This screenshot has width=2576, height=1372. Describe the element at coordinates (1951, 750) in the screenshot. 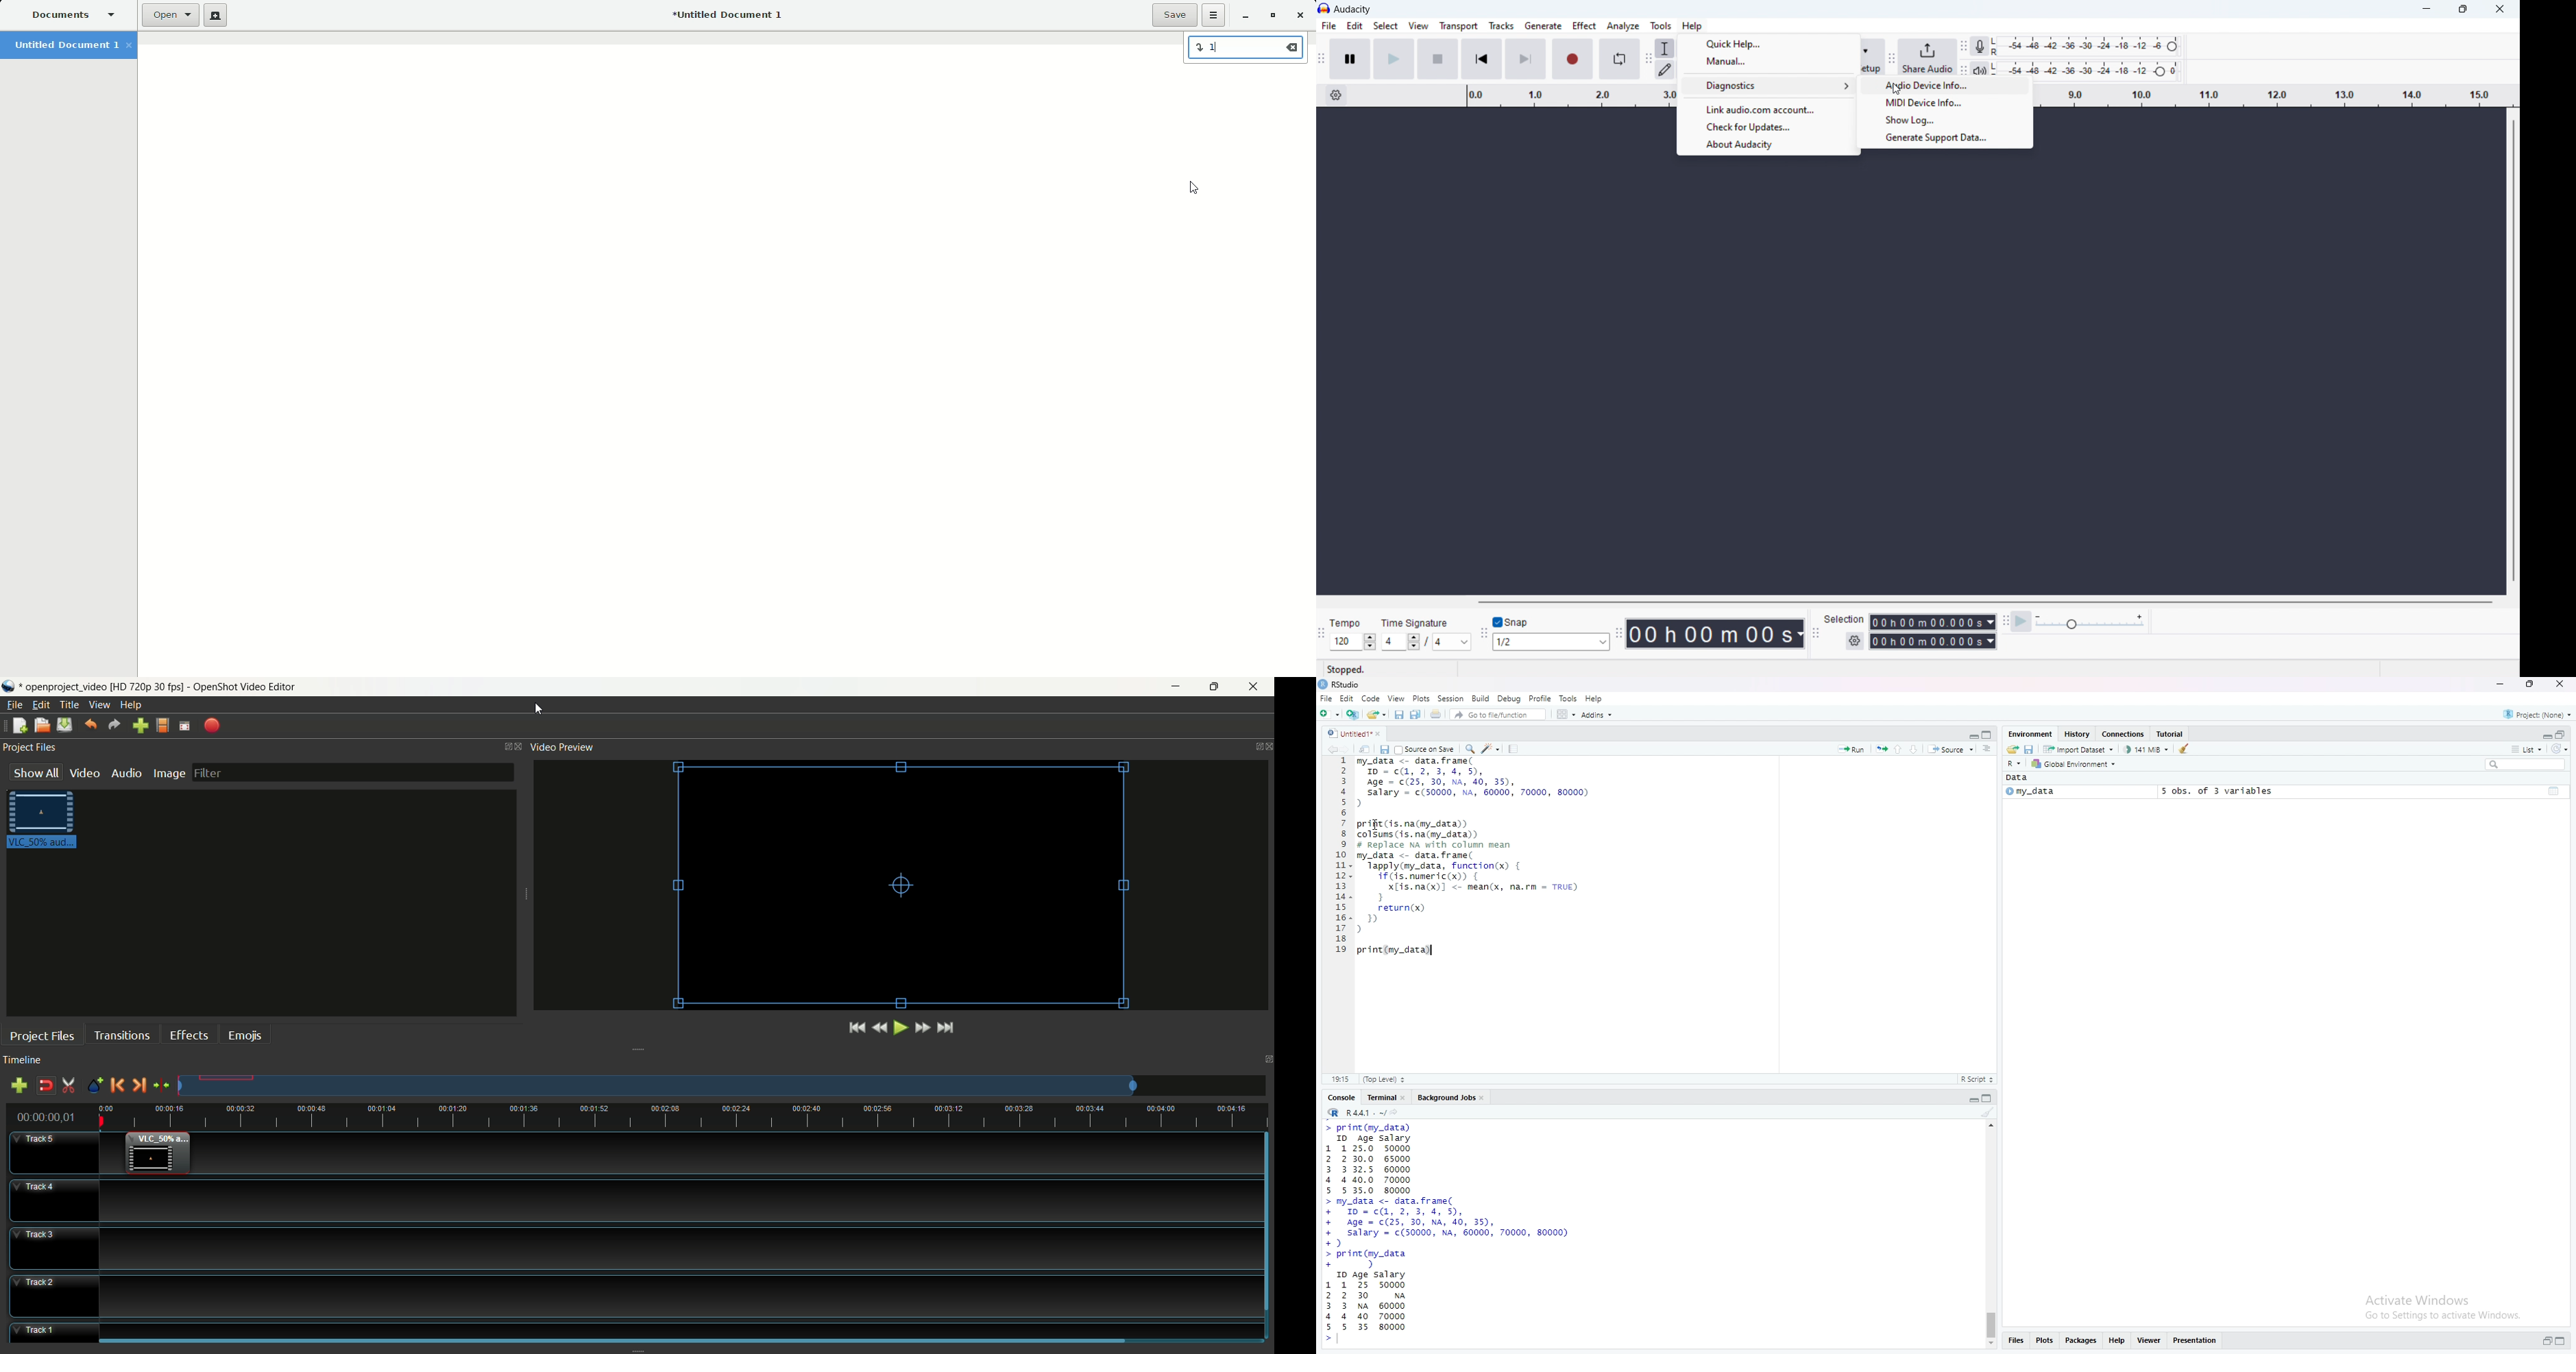

I see `source` at that location.